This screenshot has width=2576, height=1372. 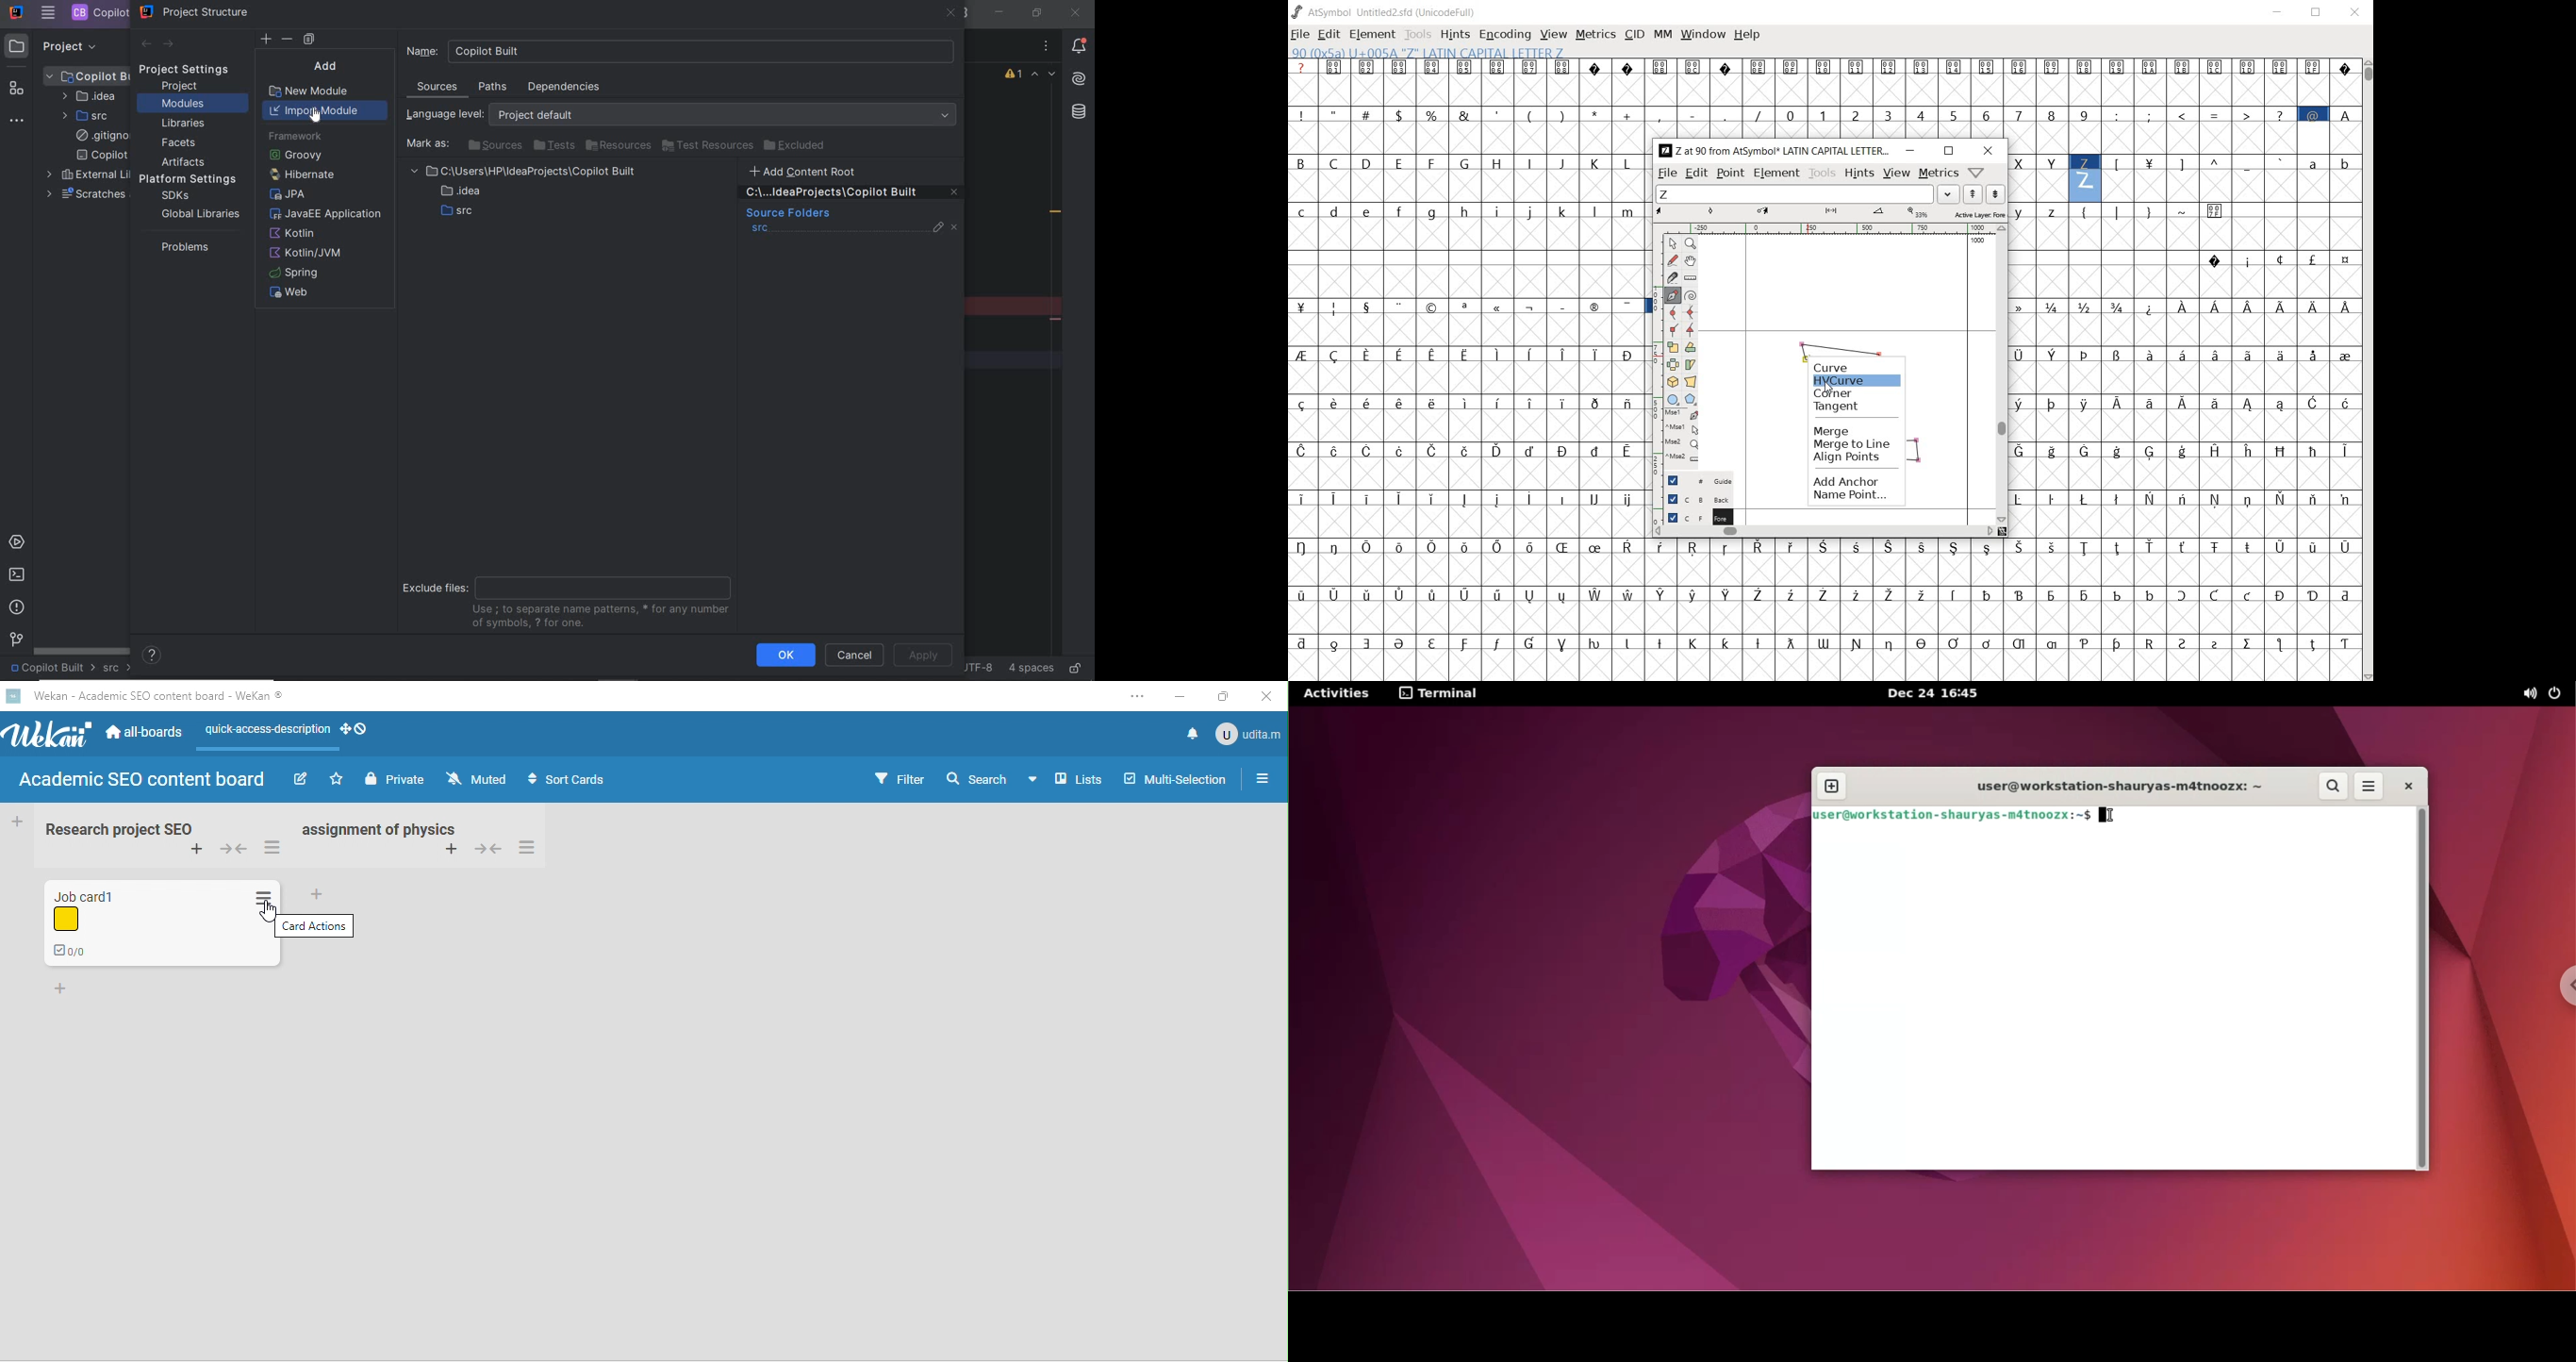 I want to click on collapse, so click(x=231, y=849).